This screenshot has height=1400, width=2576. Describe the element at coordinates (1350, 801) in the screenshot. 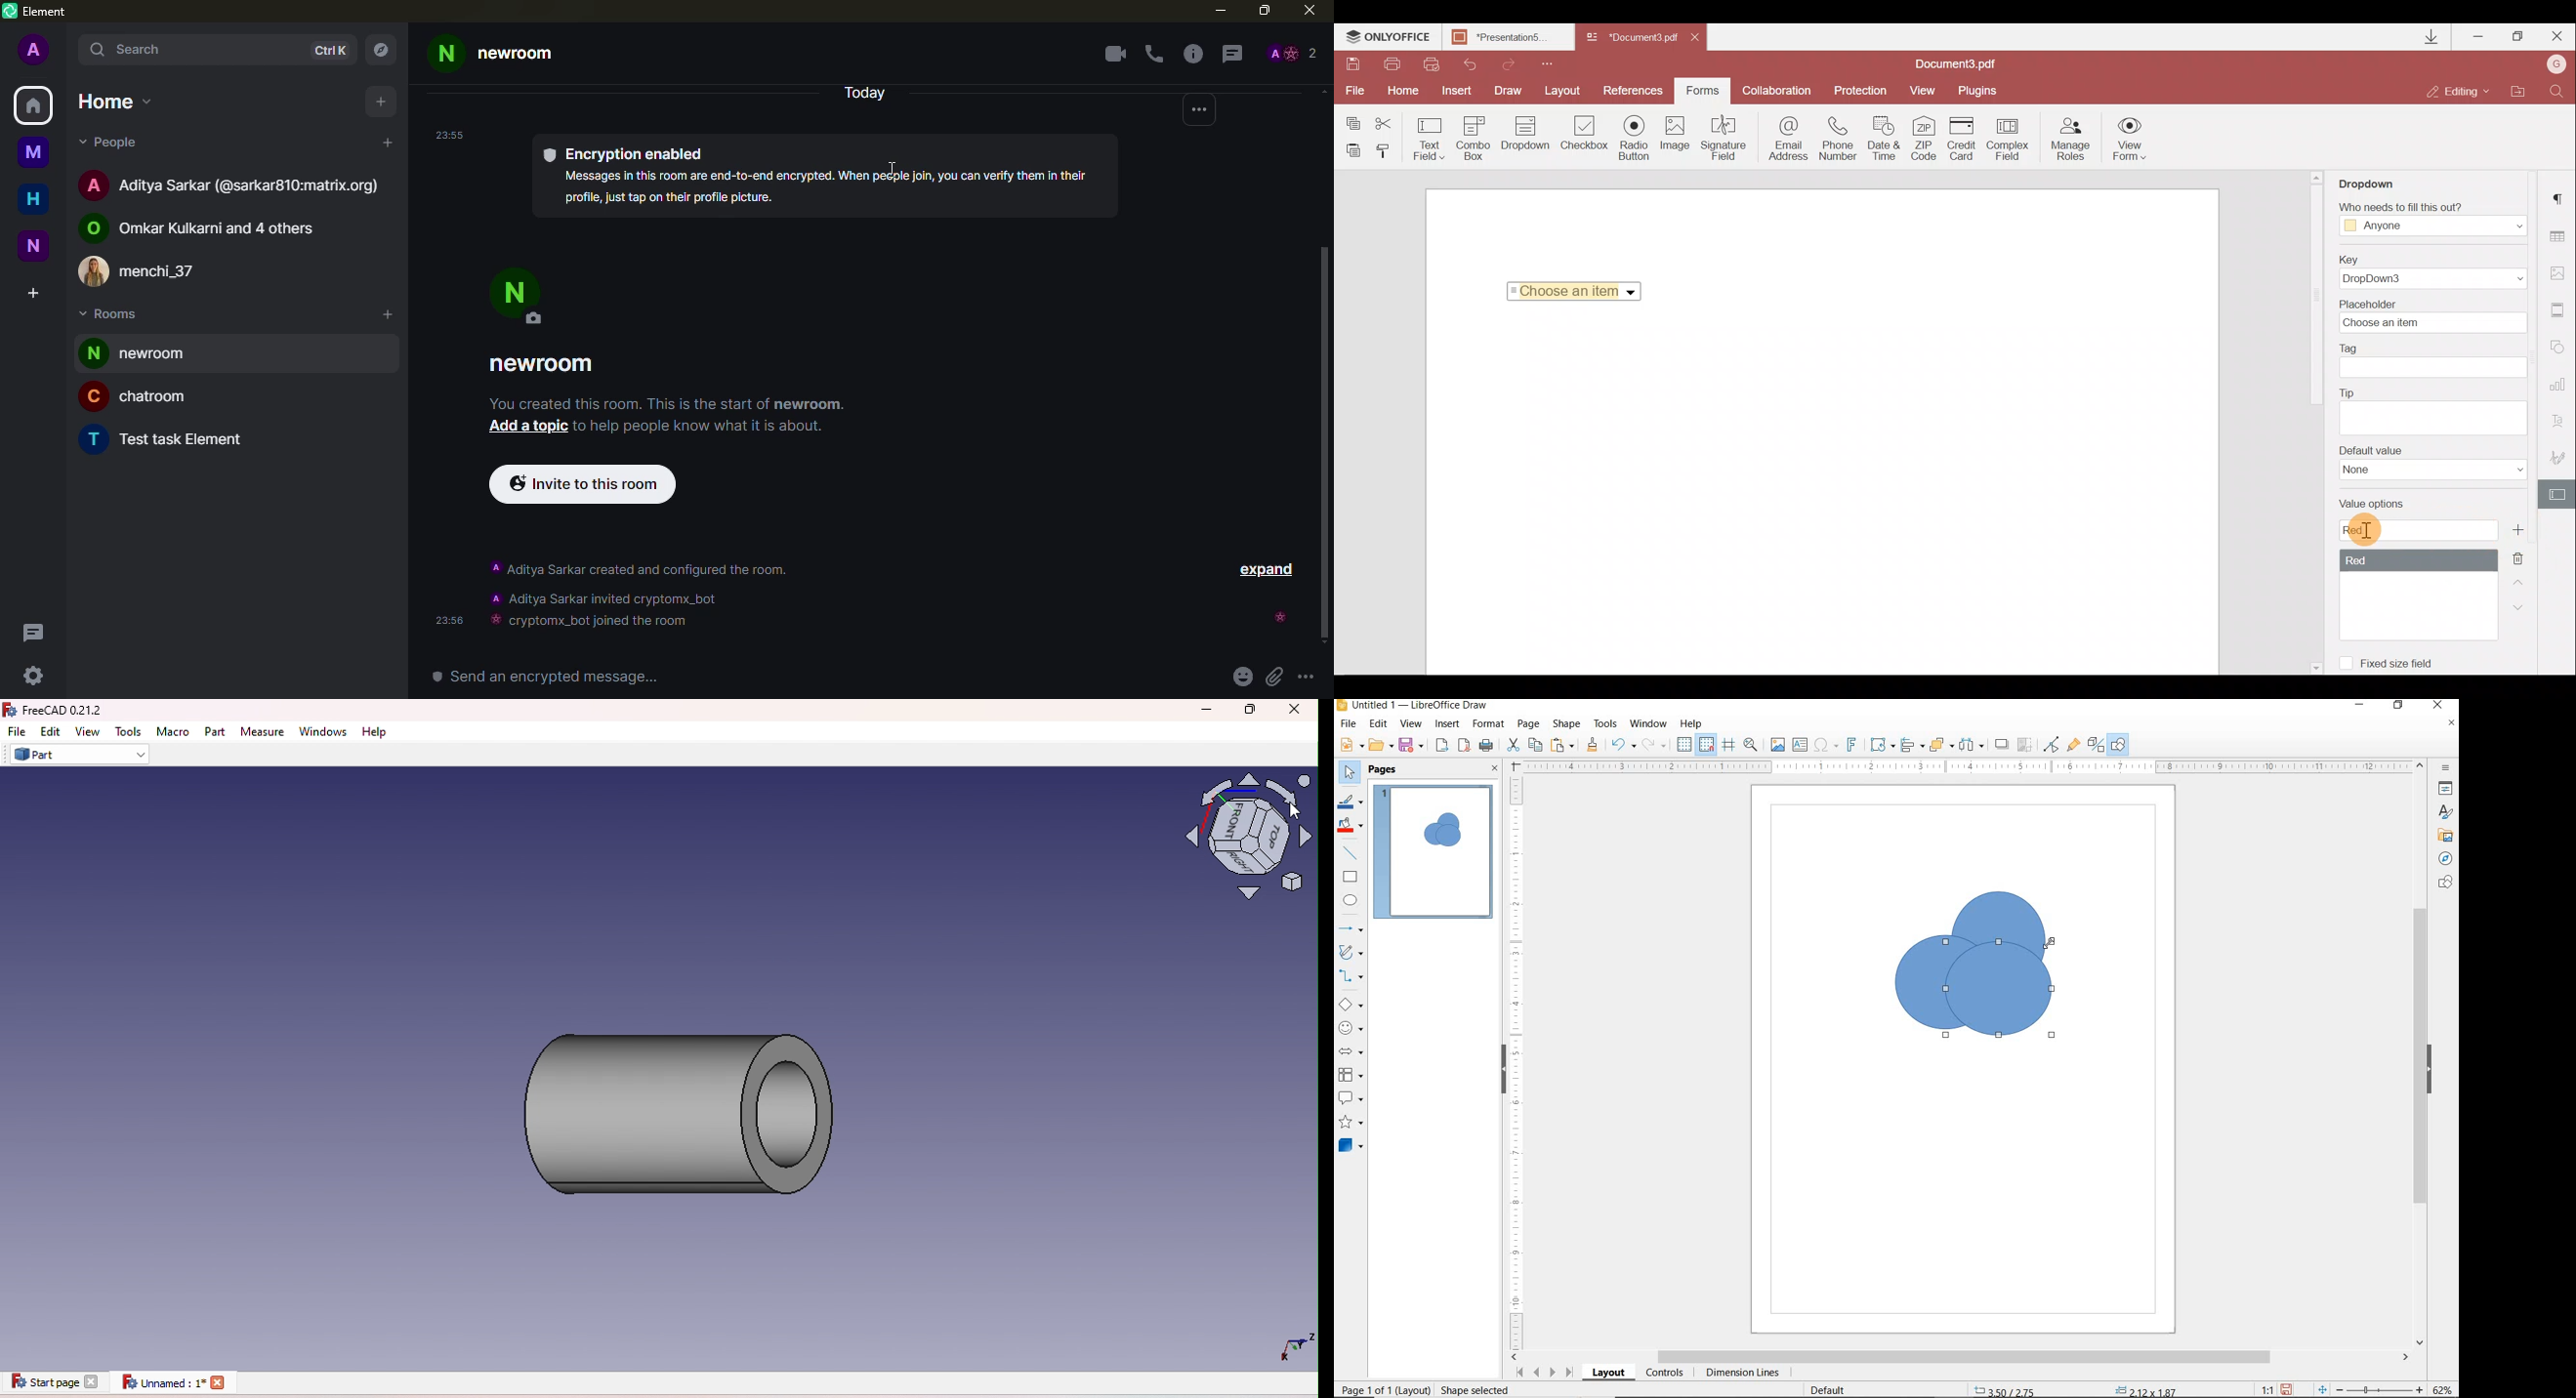

I see `LINE COLOR` at that location.